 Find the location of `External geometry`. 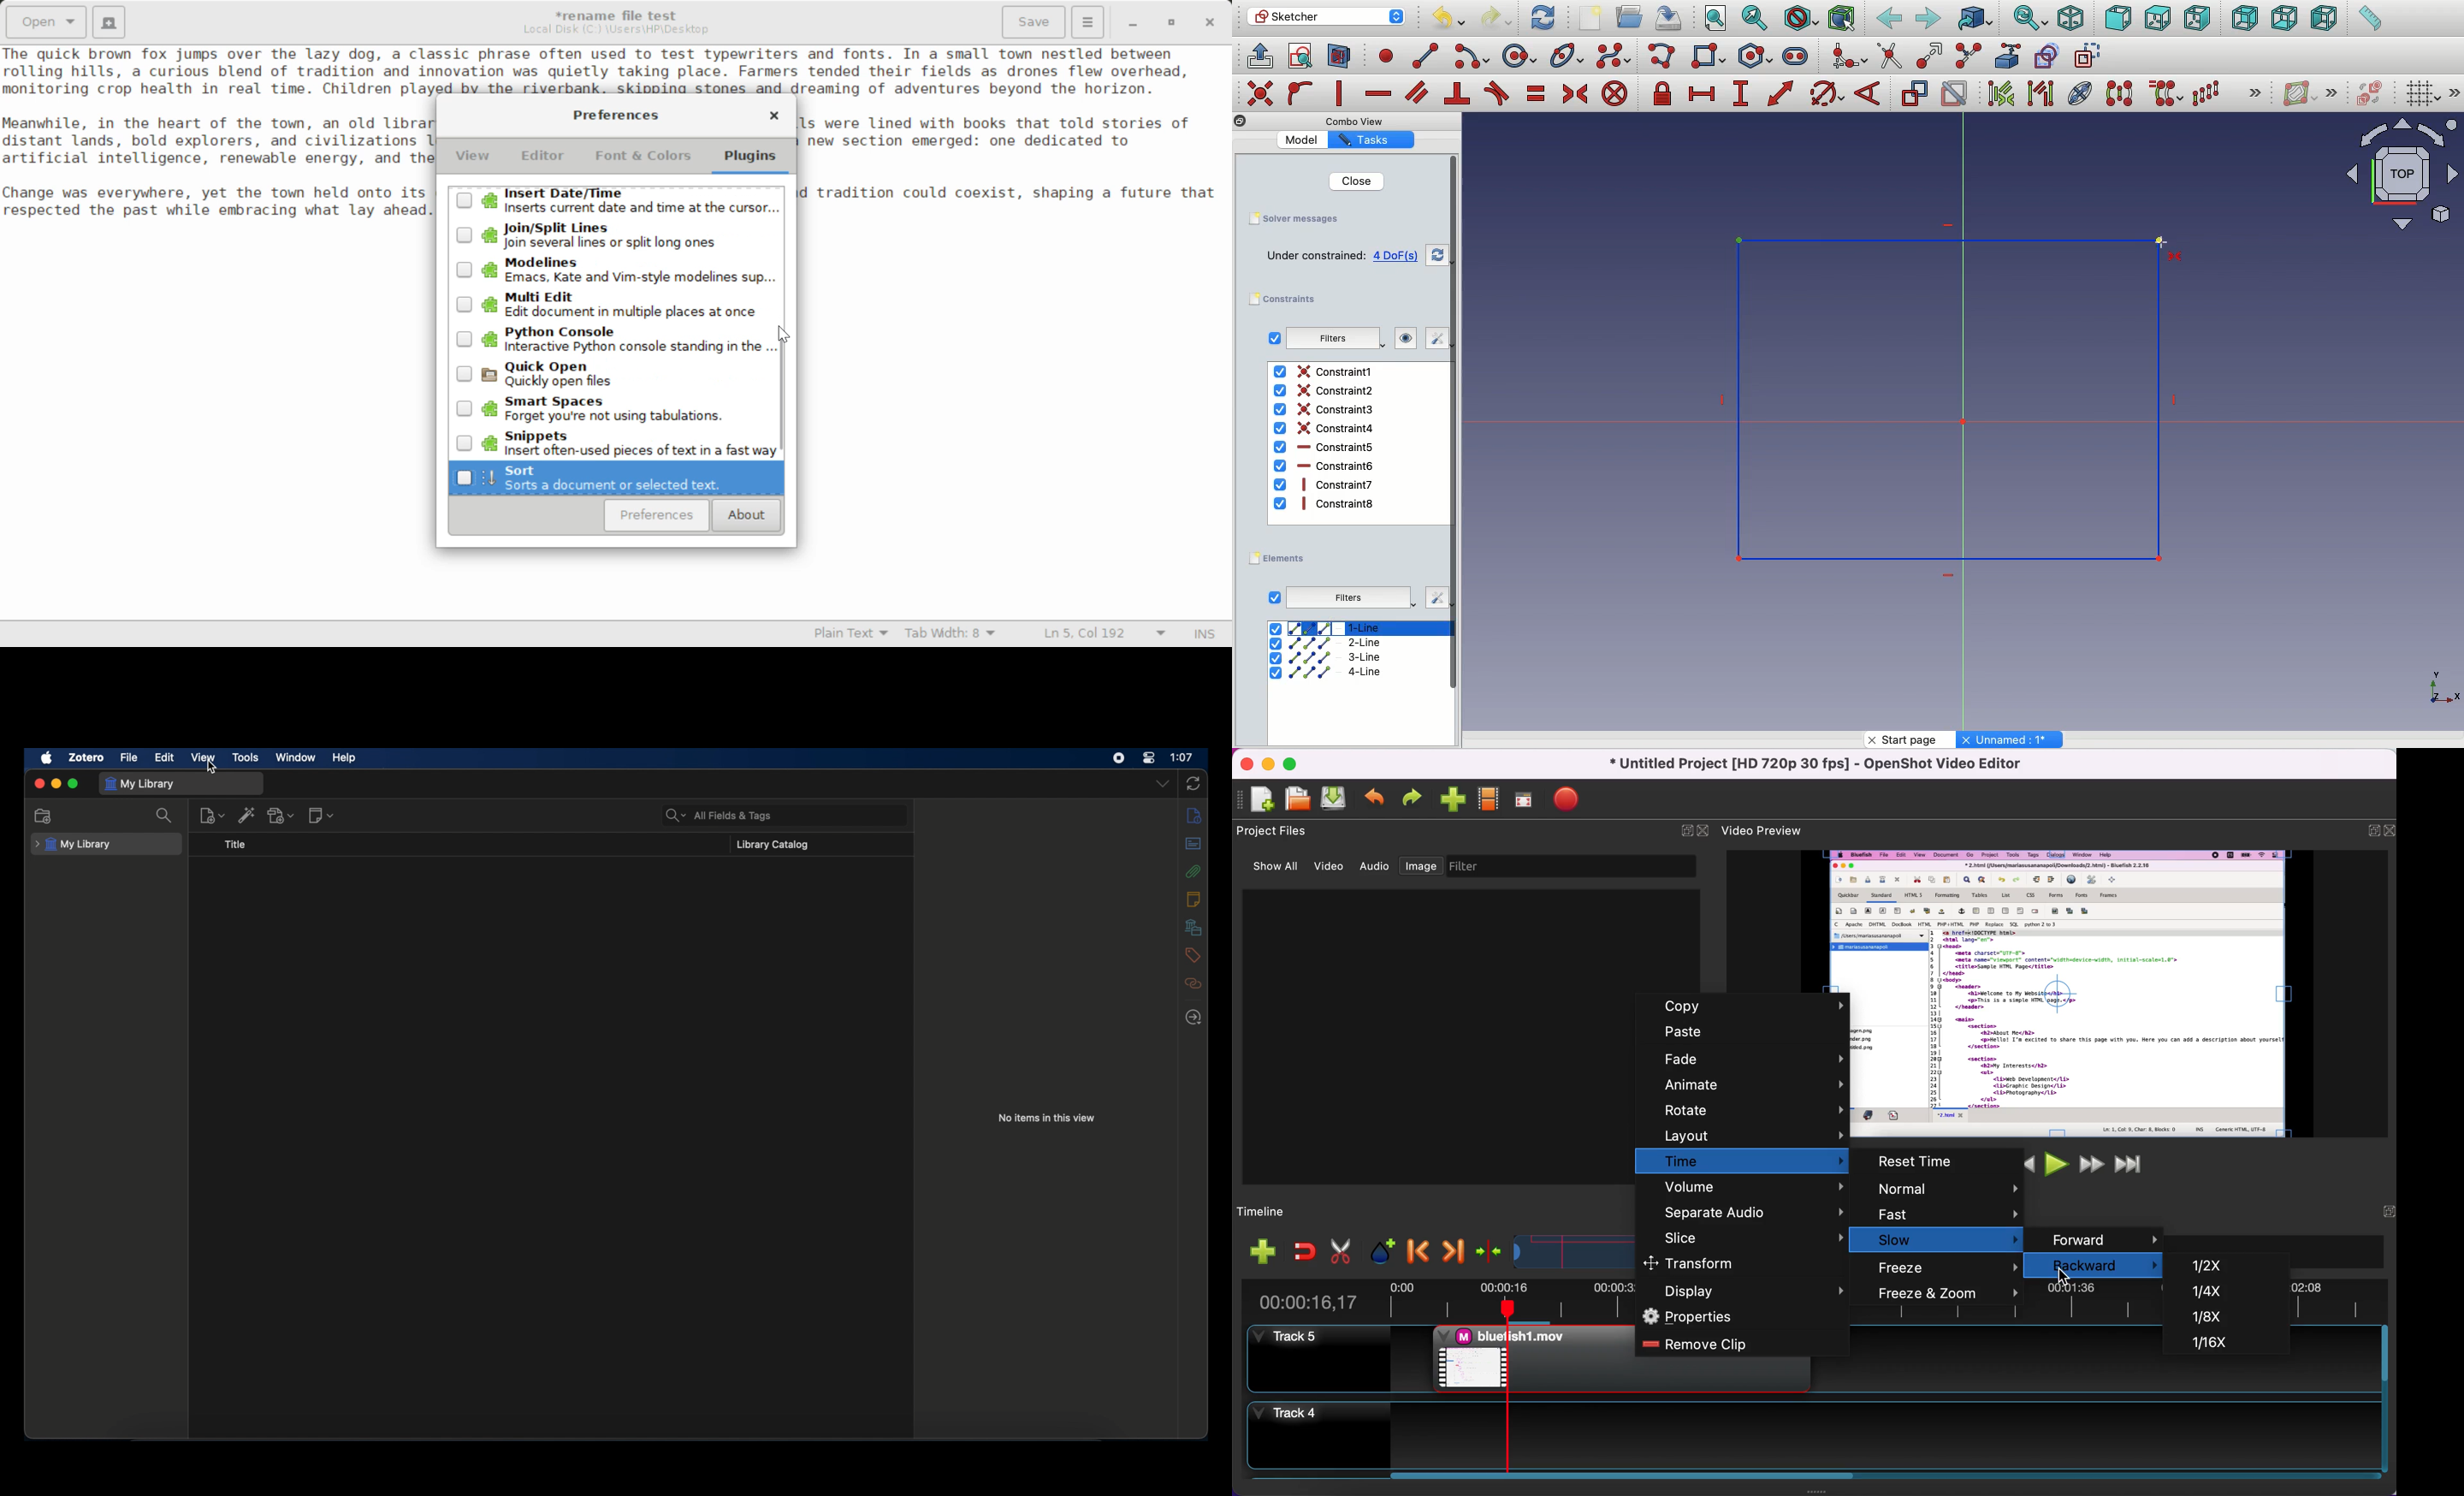

External geometry is located at coordinates (2006, 56).